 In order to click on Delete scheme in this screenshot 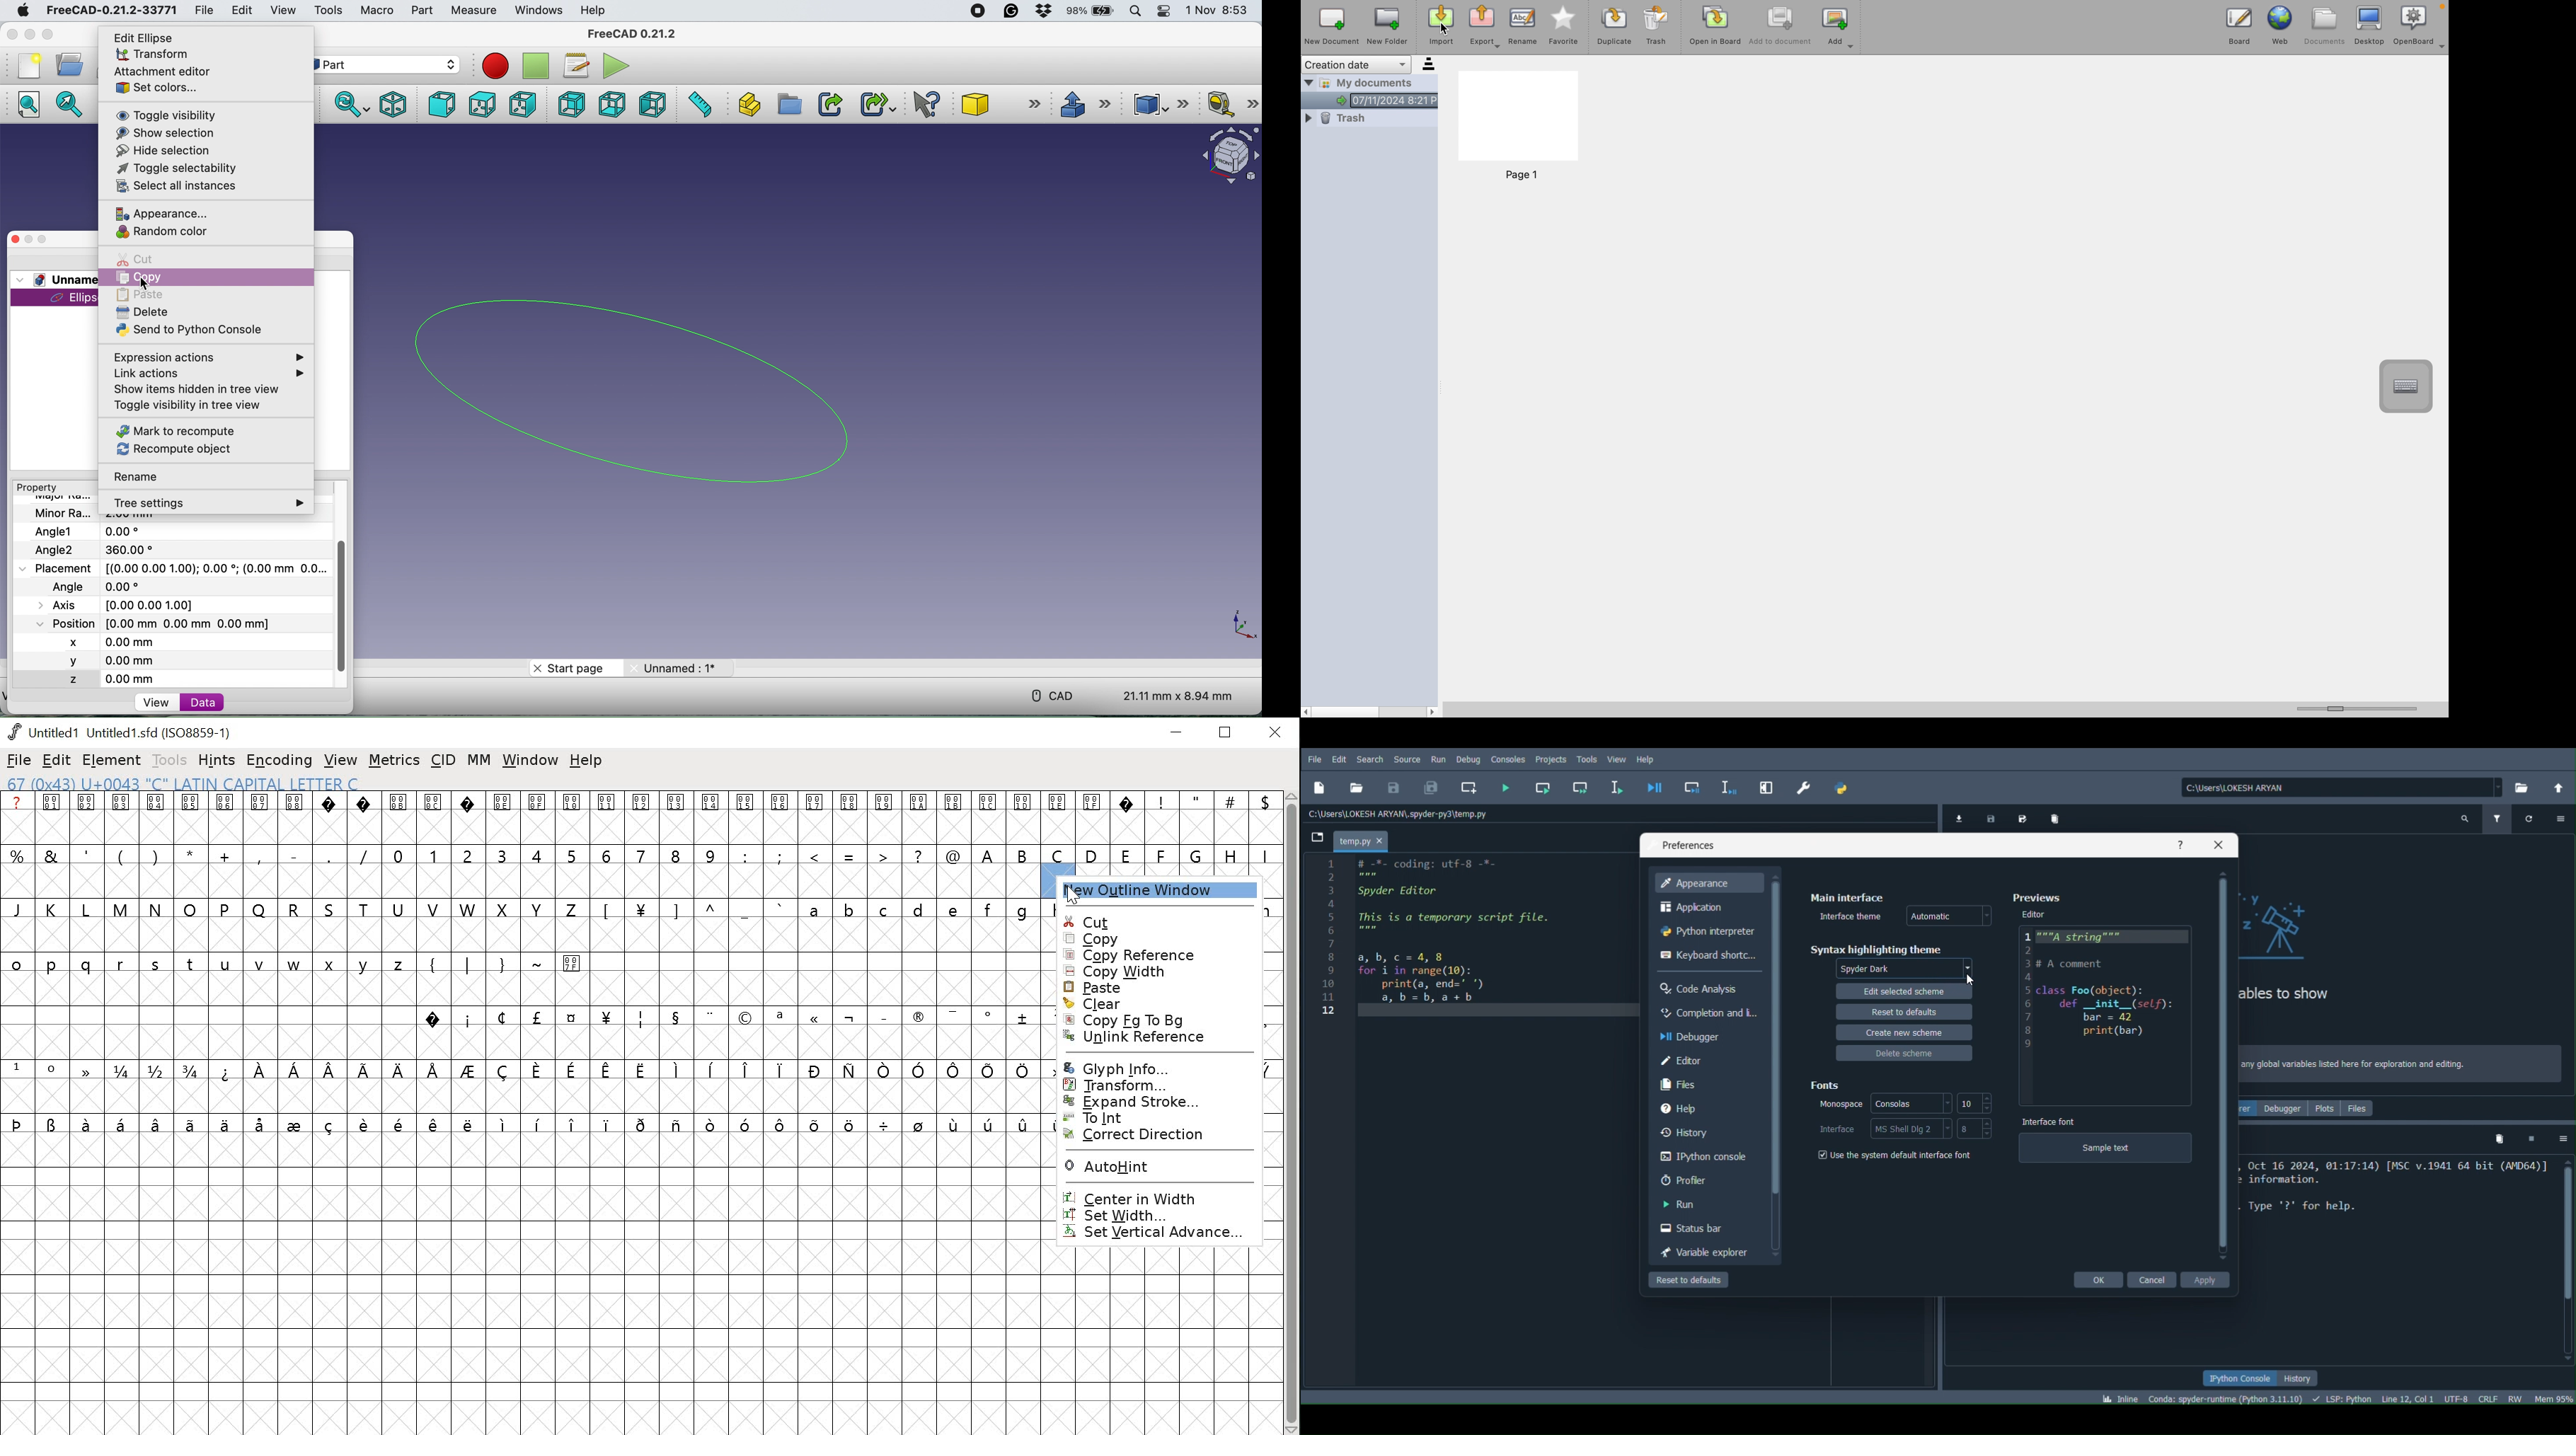, I will do `click(1910, 1056)`.